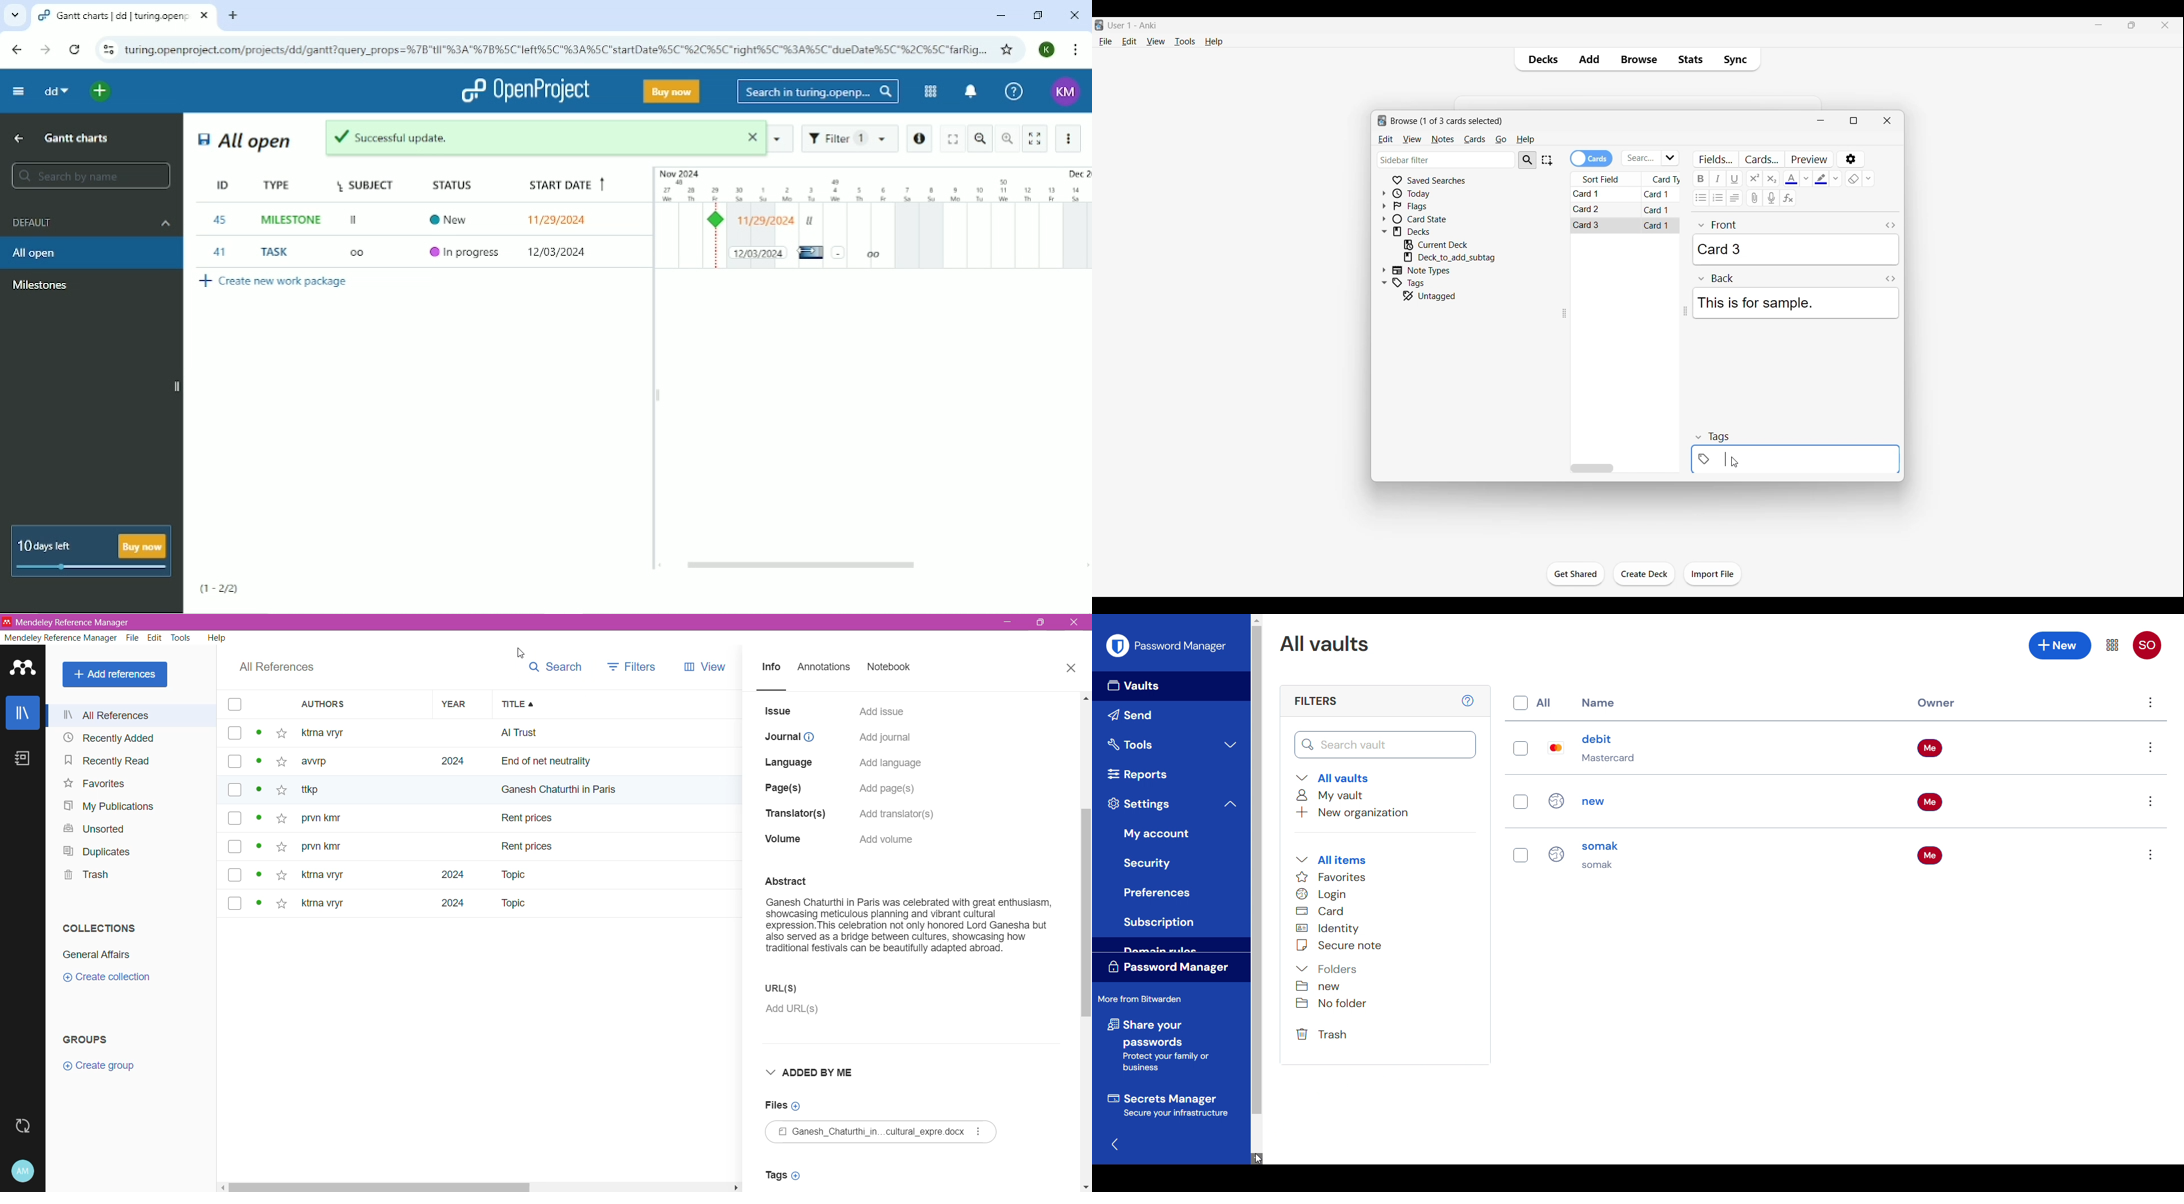  Describe the element at coordinates (1852, 159) in the screenshot. I see `Options` at that location.